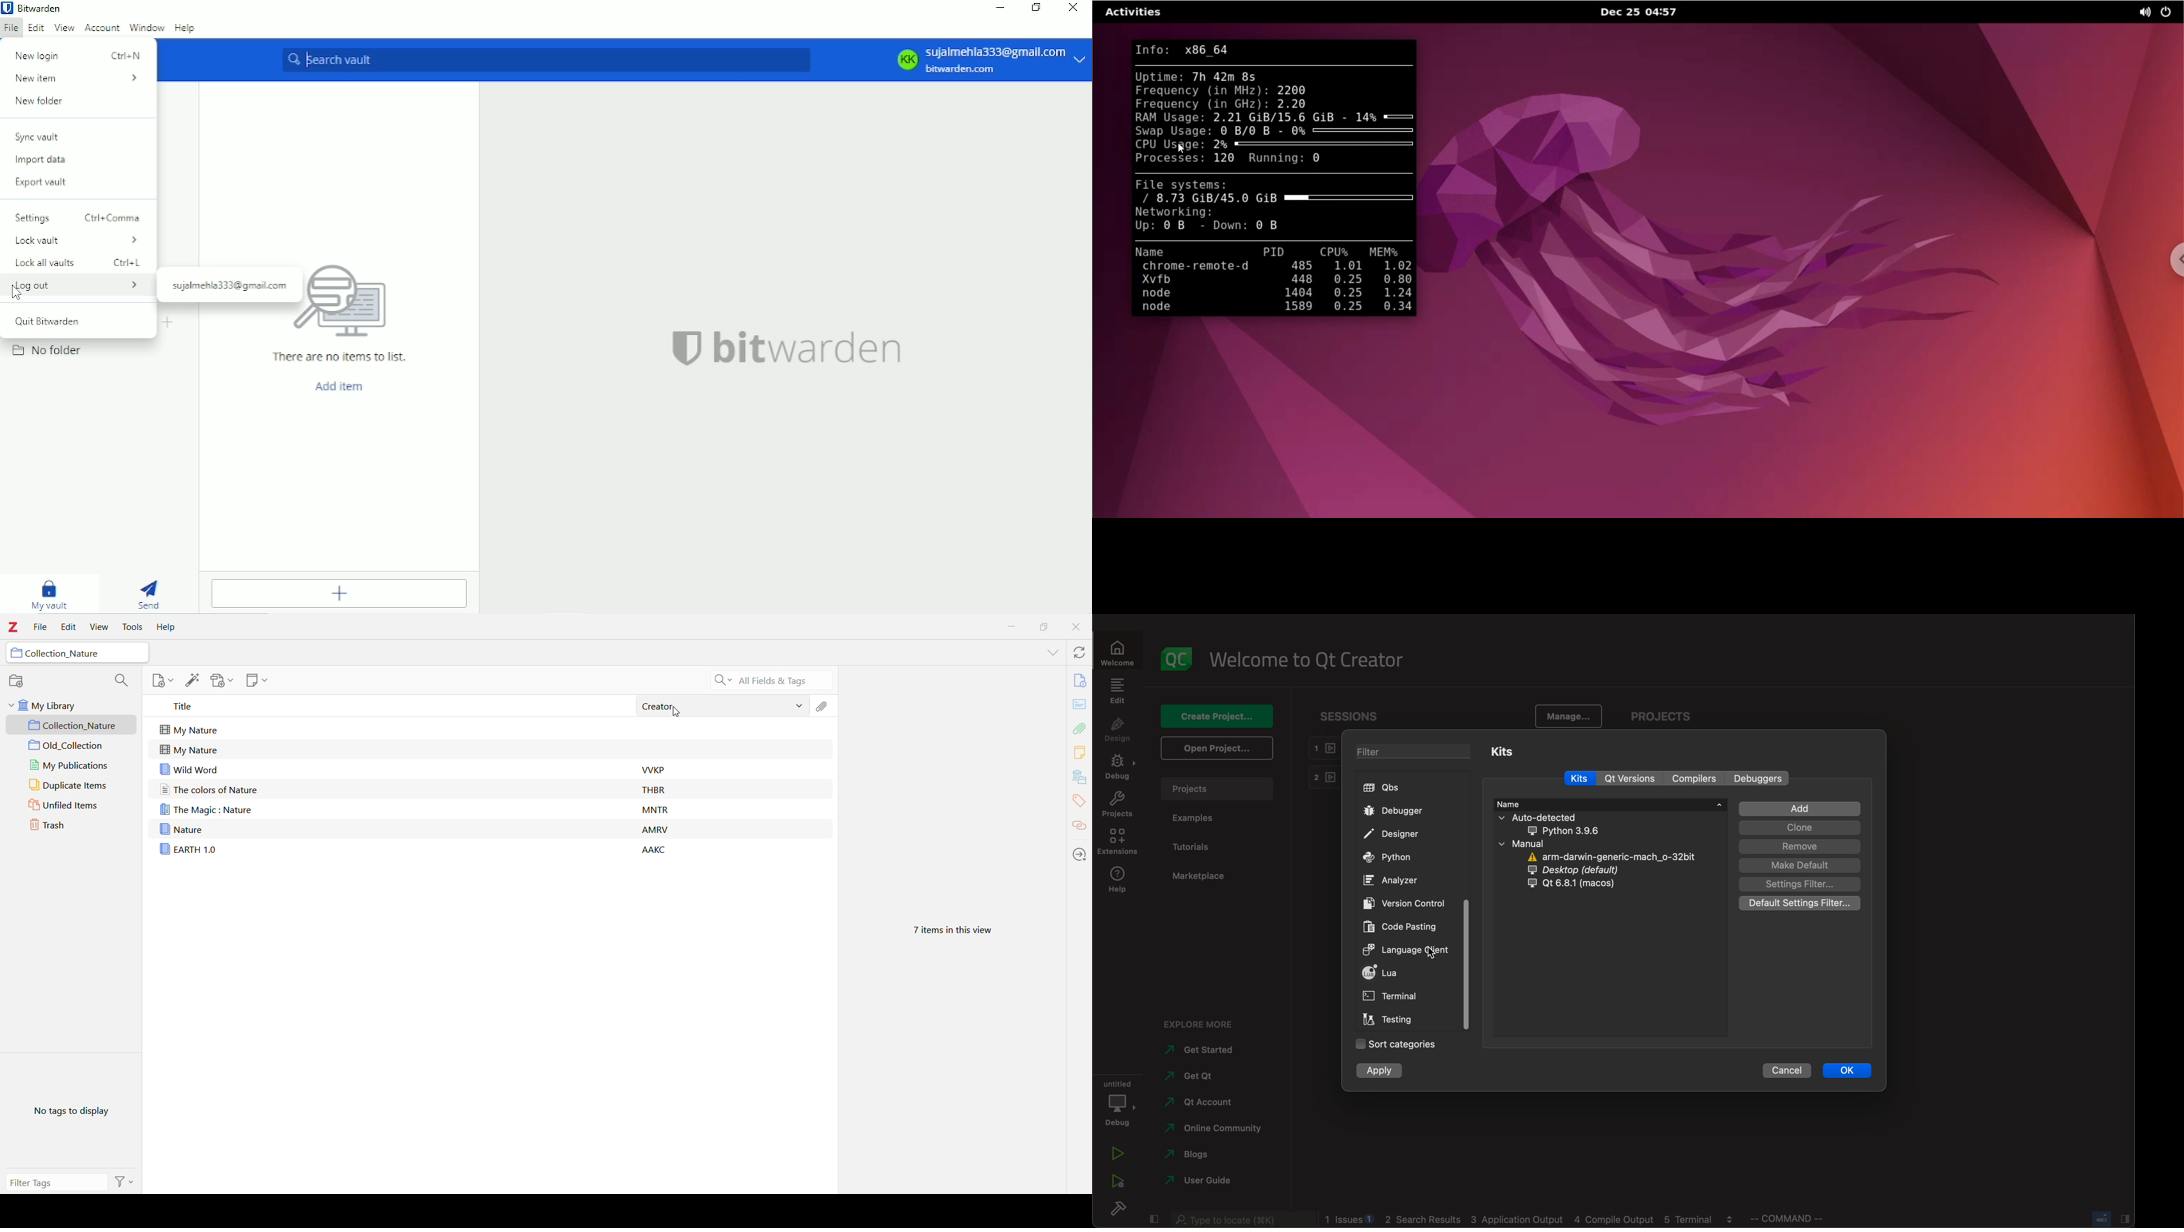 The image size is (2184, 1232). What do you see at coordinates (189, 849) in the screenshot?
I see `Earth 1.0` at bounding box center [189, 849].